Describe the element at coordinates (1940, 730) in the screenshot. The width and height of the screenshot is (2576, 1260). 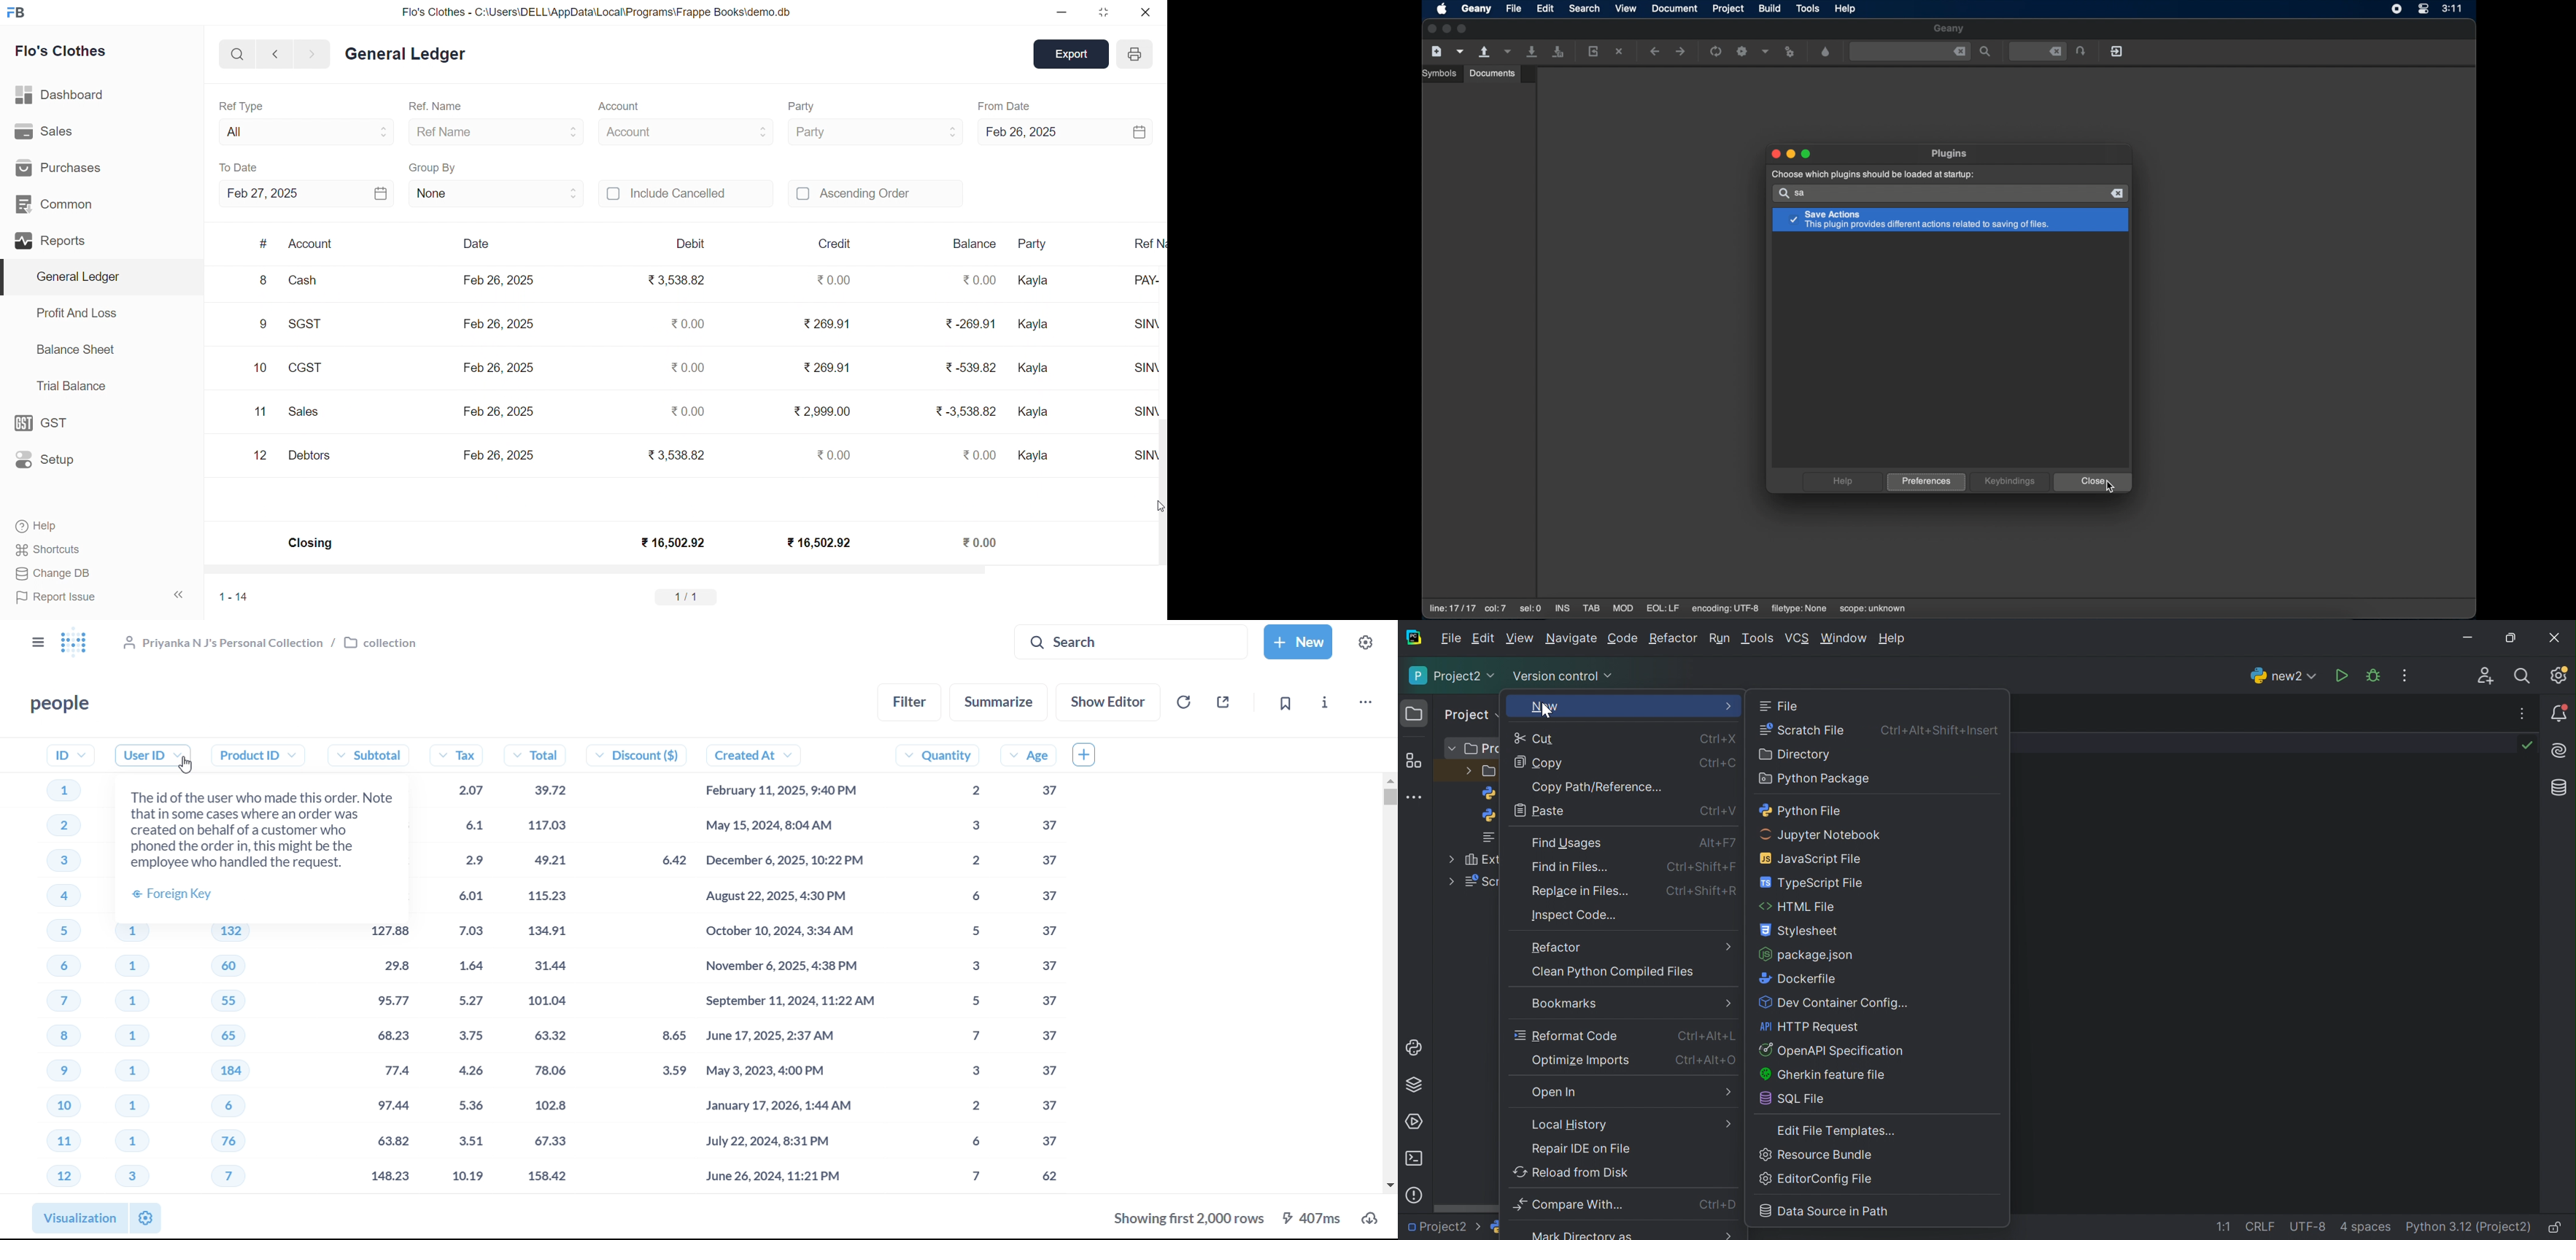
I see `Ctrl+Alt+Shift+Insert` at that location.